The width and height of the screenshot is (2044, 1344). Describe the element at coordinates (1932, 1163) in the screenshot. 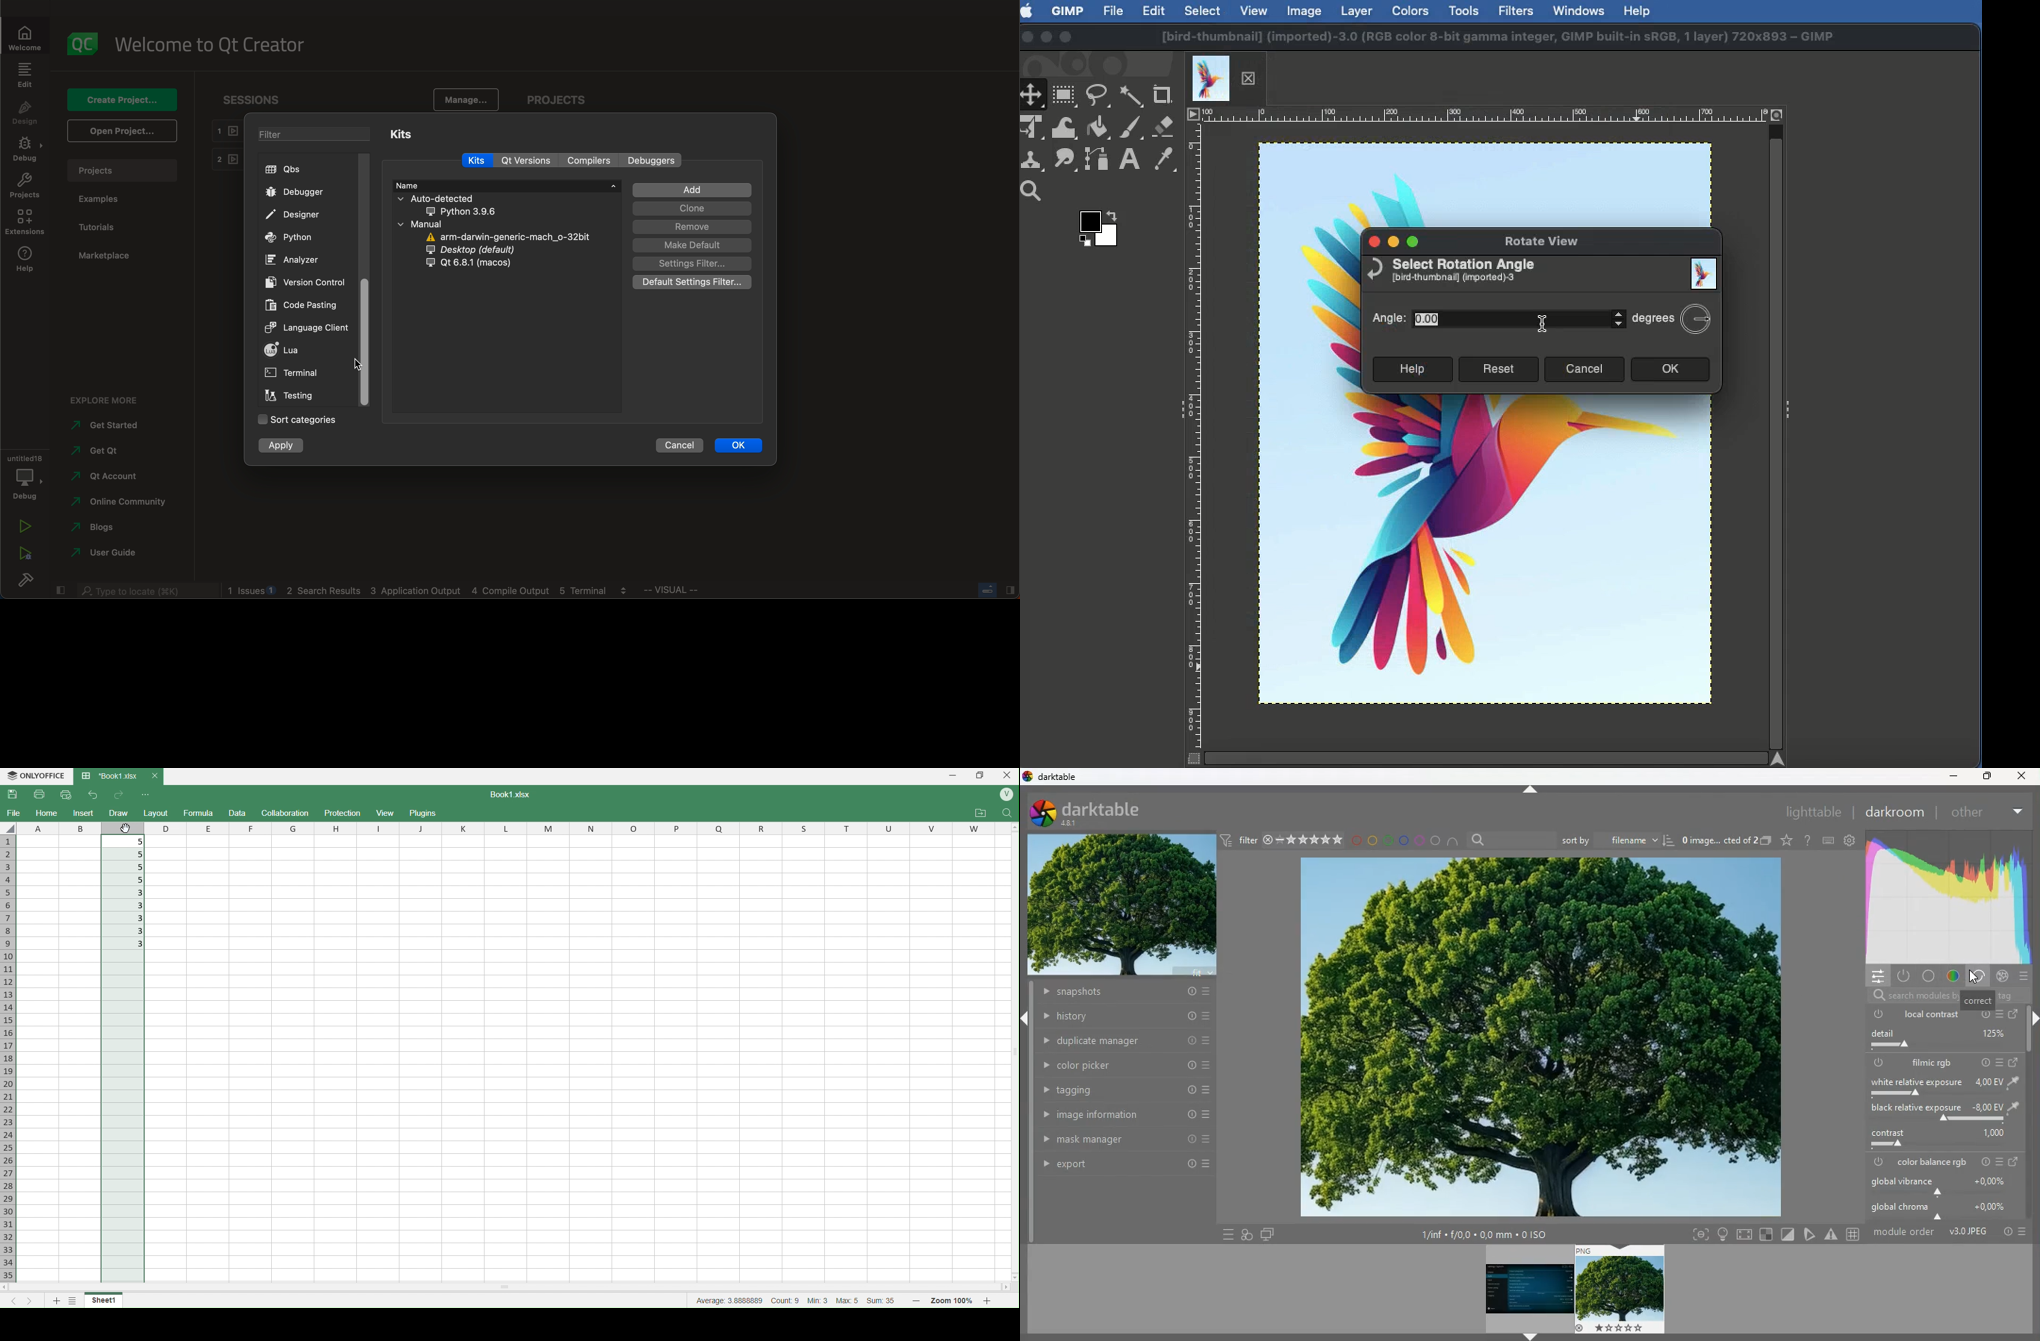

I see `color balance rgb` at that location.